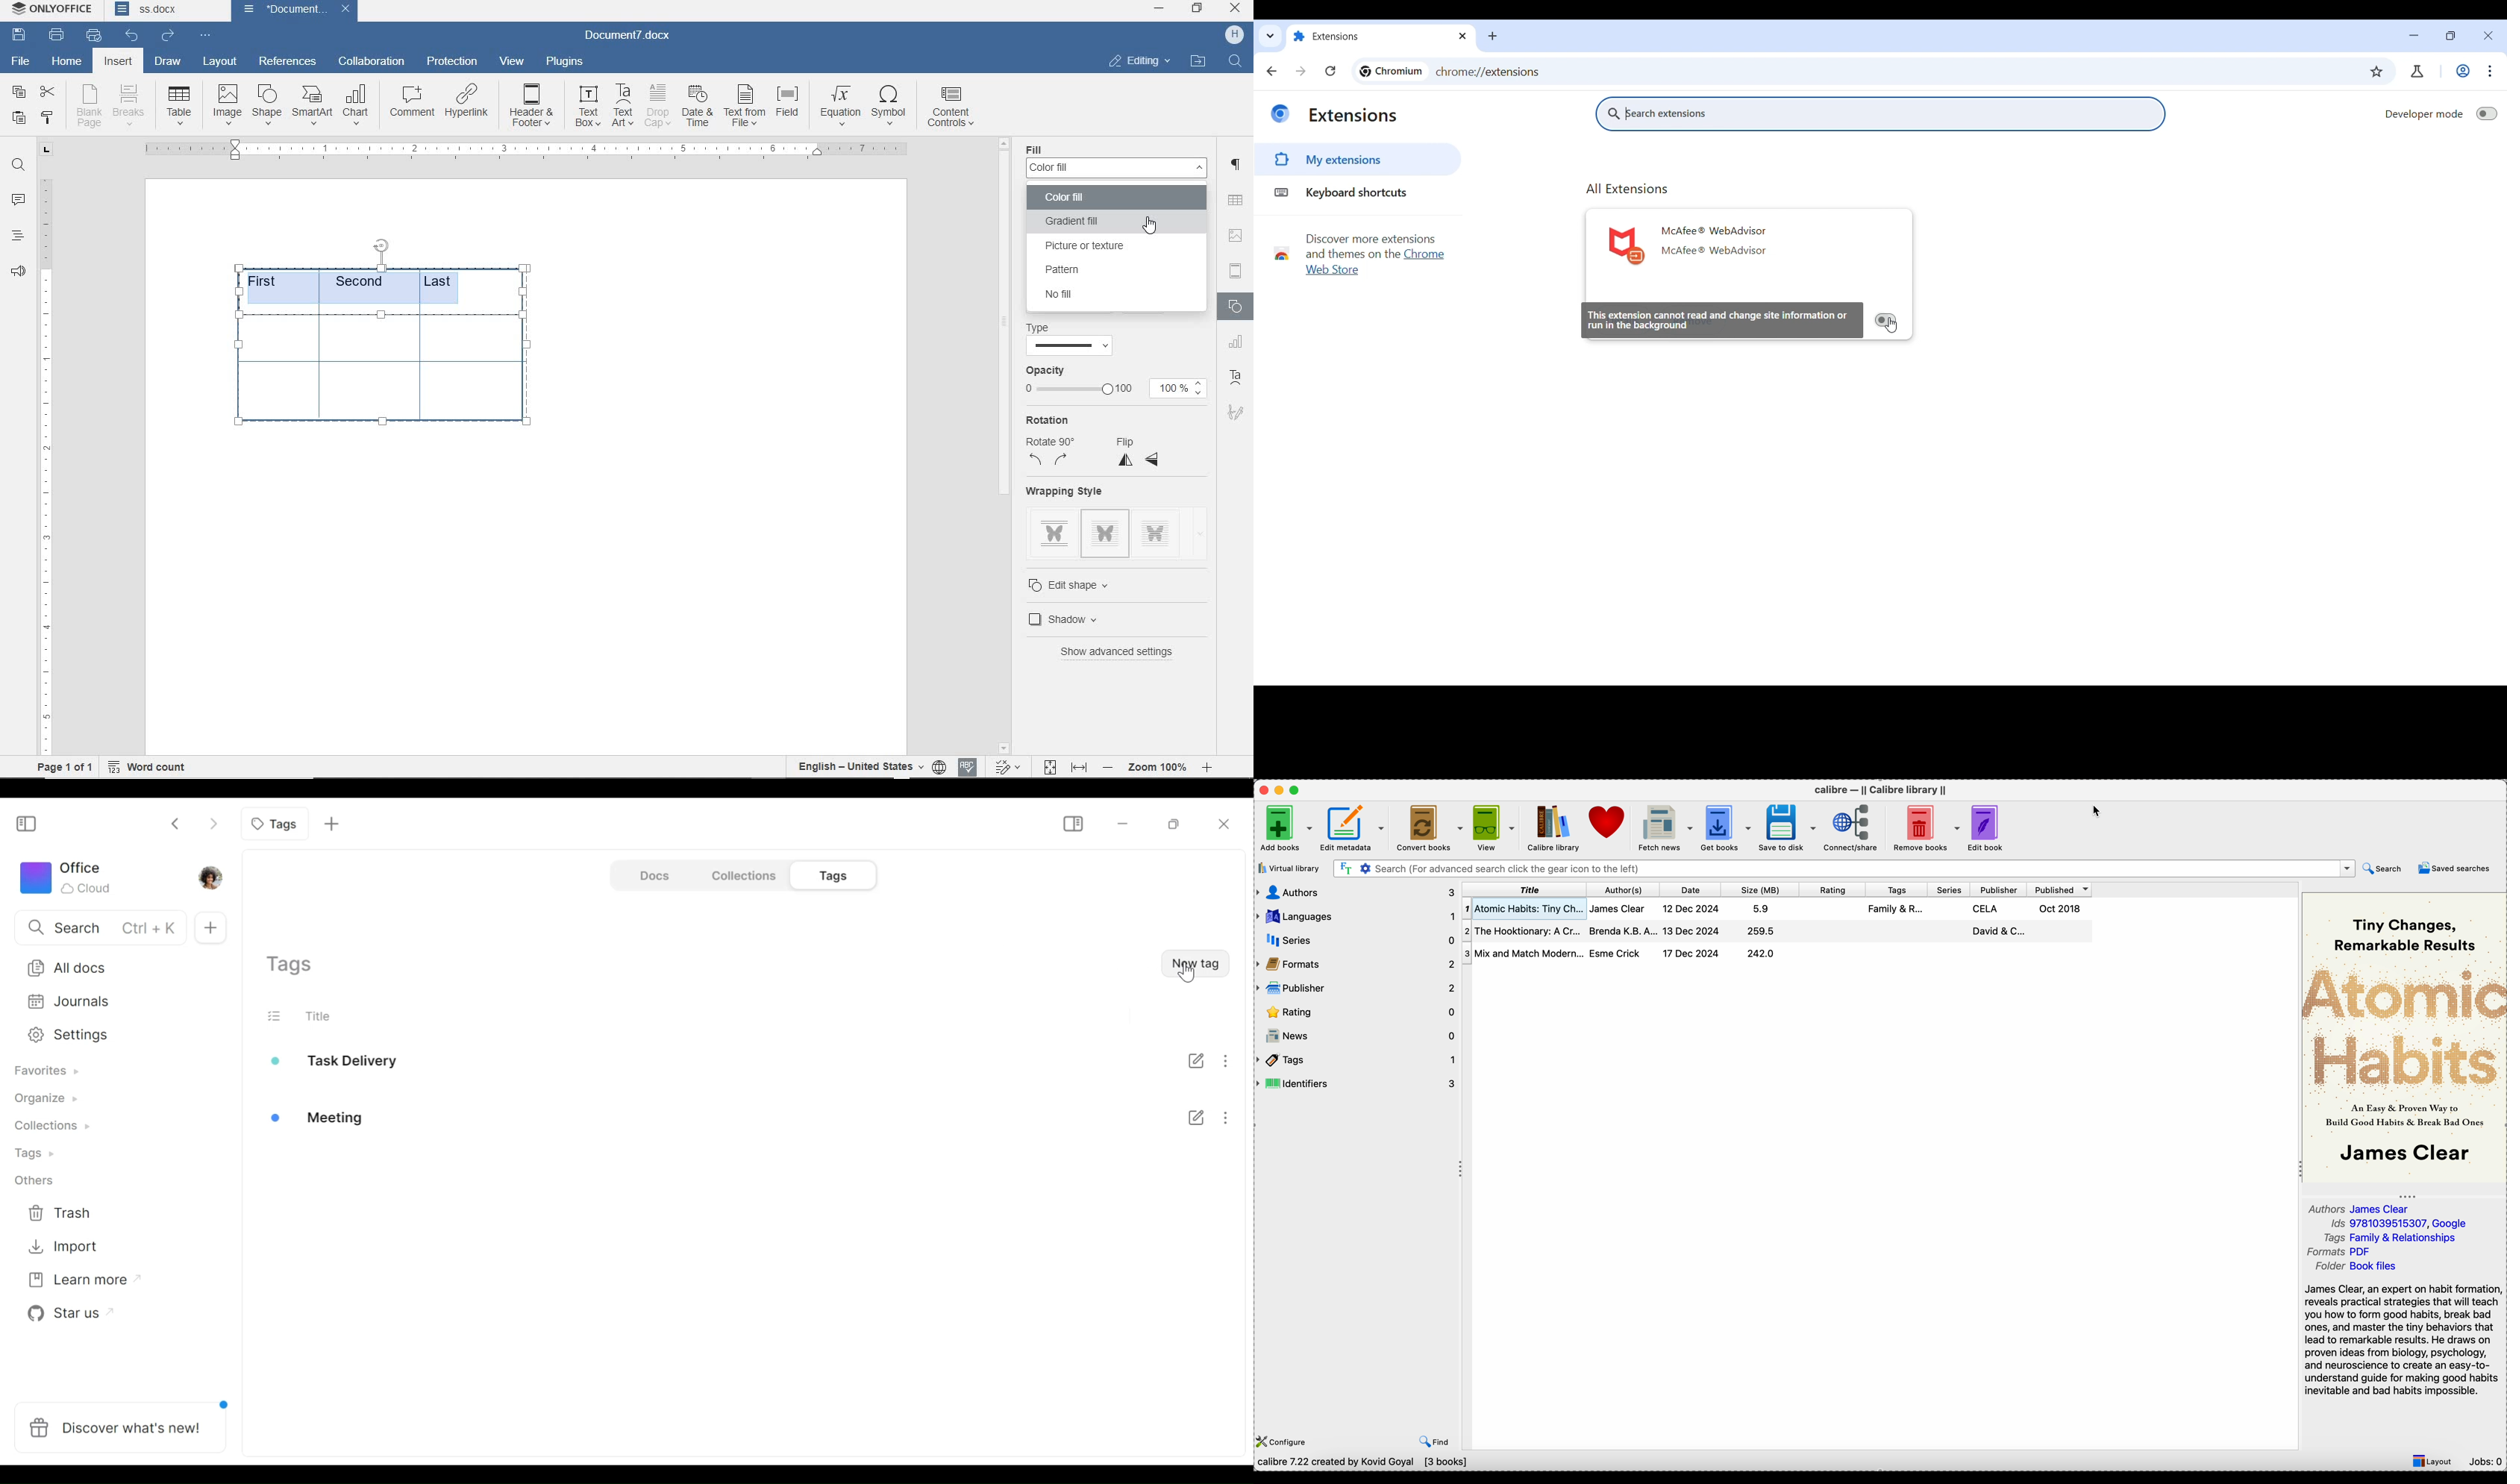 The width and height of the screenshot is (2520, 1484). Describe the element at coordinates (1427, 256) in the screenshot. I see ` Chrome` at that location.